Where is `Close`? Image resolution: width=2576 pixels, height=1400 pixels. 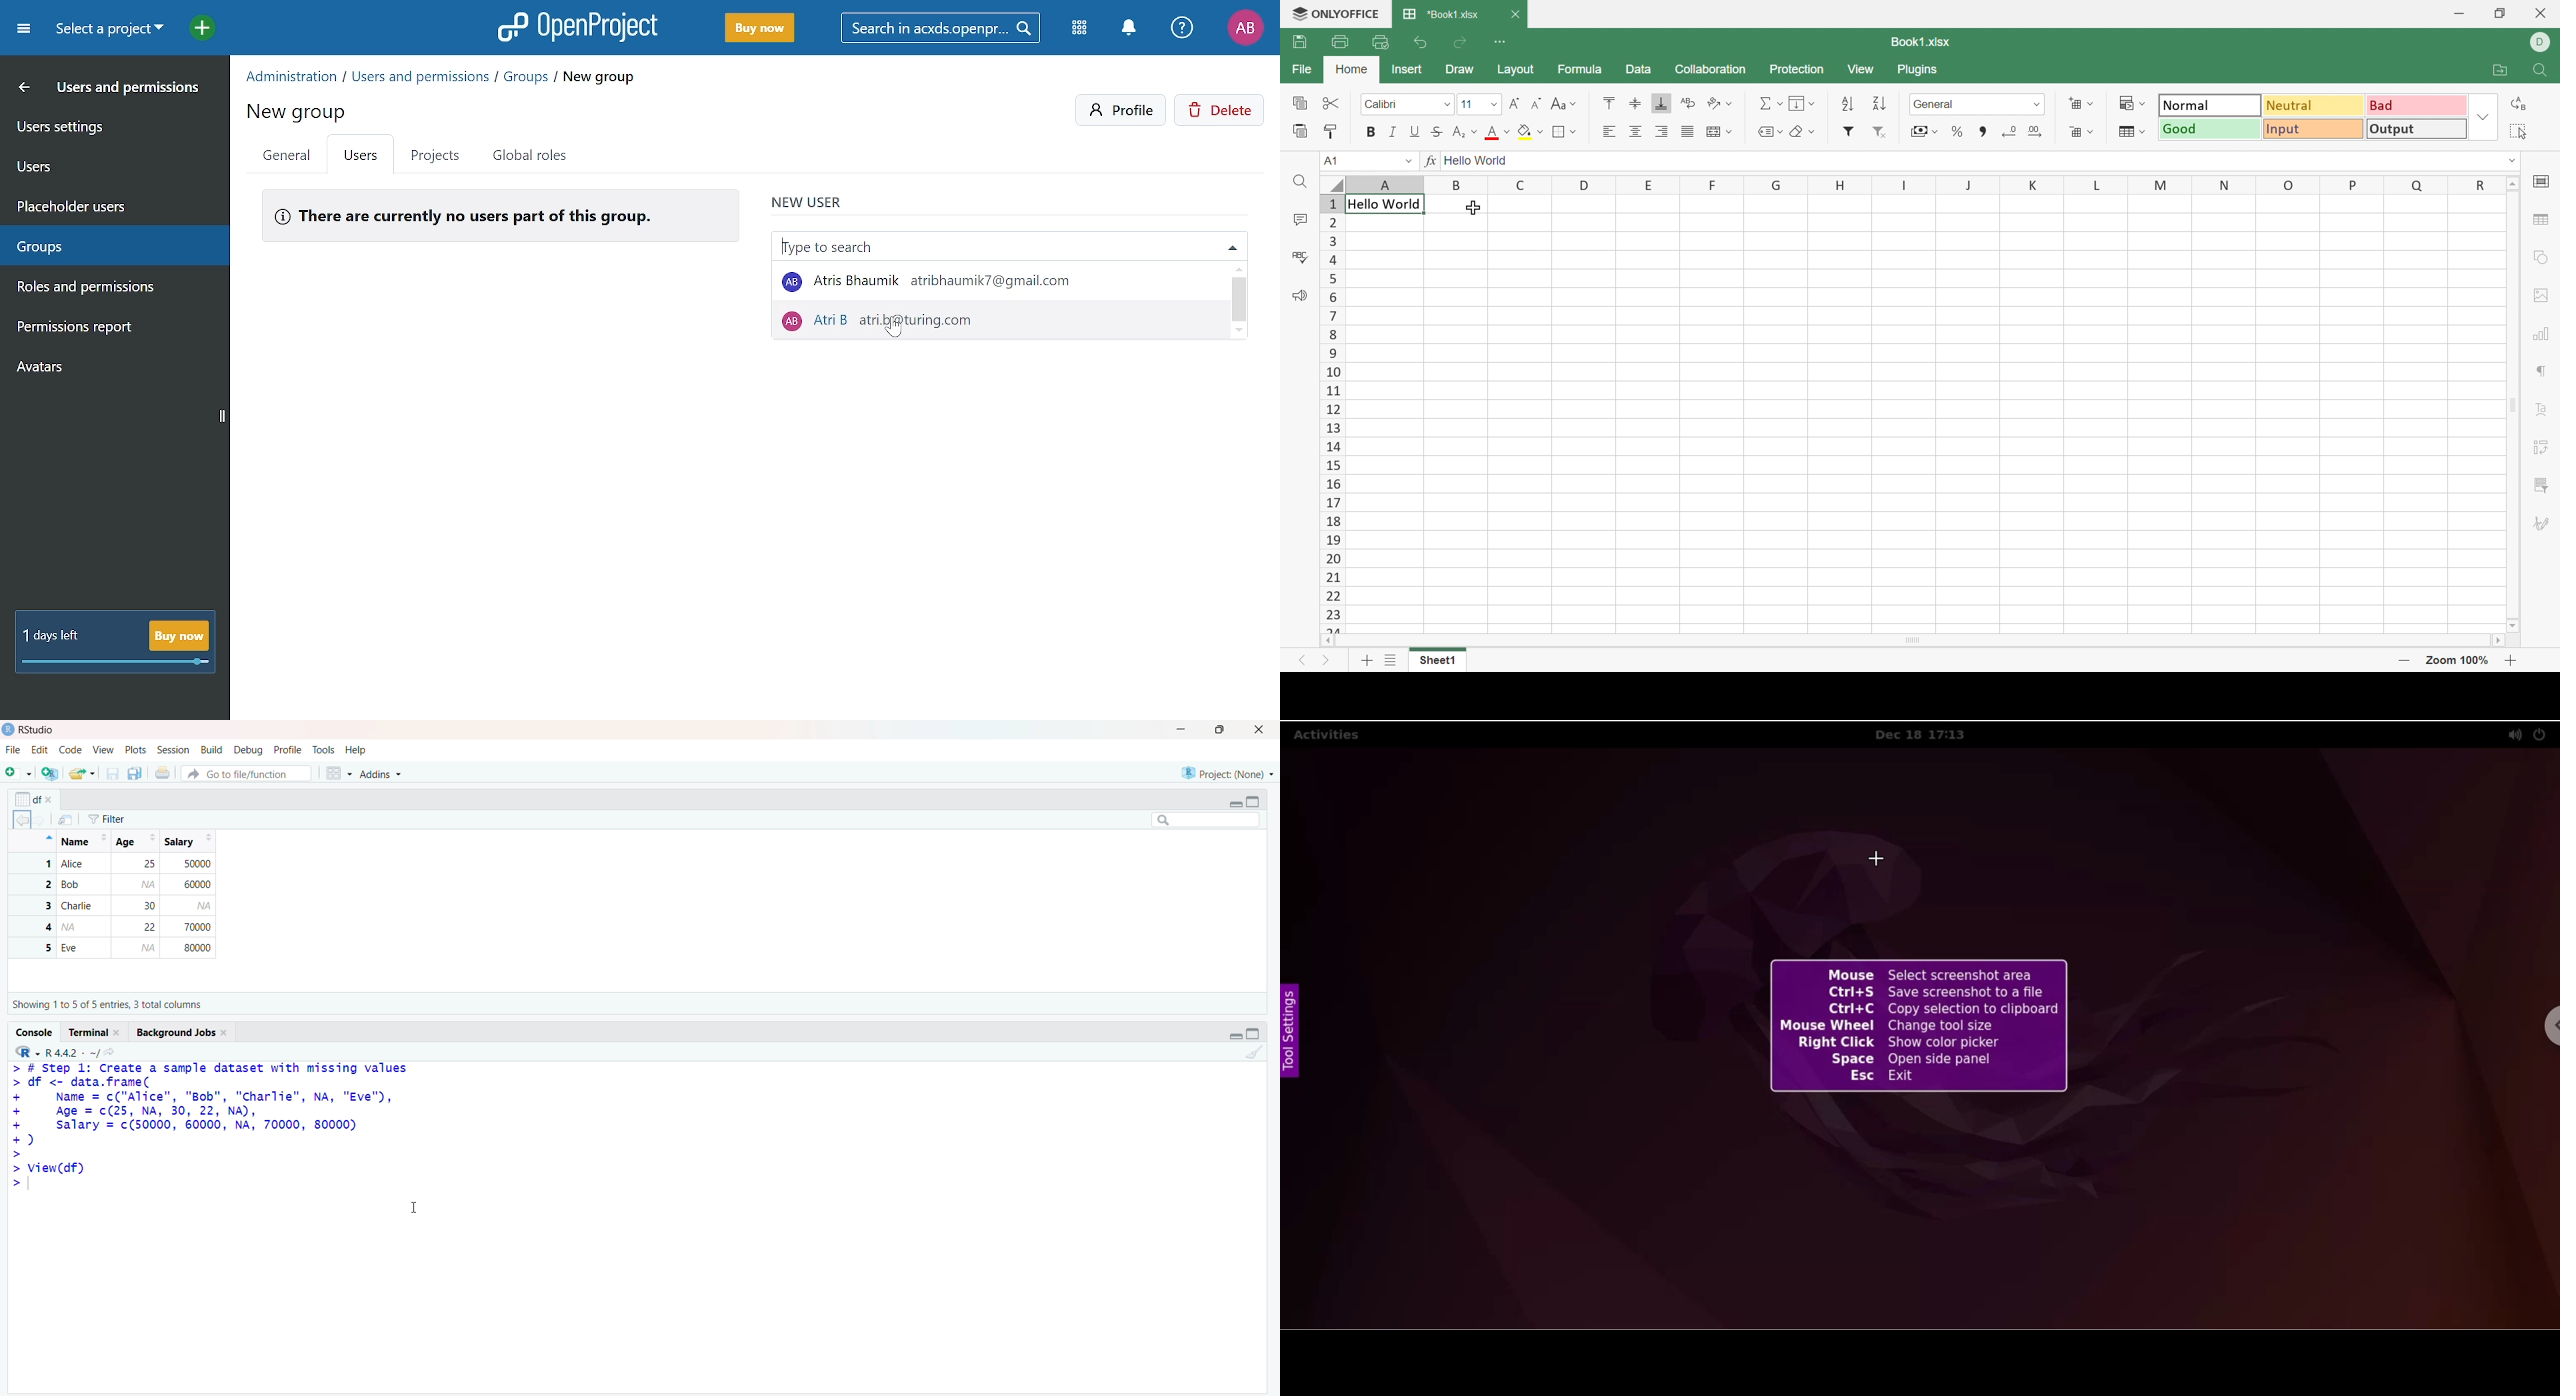
Close is located at coordinates (1263, 731).